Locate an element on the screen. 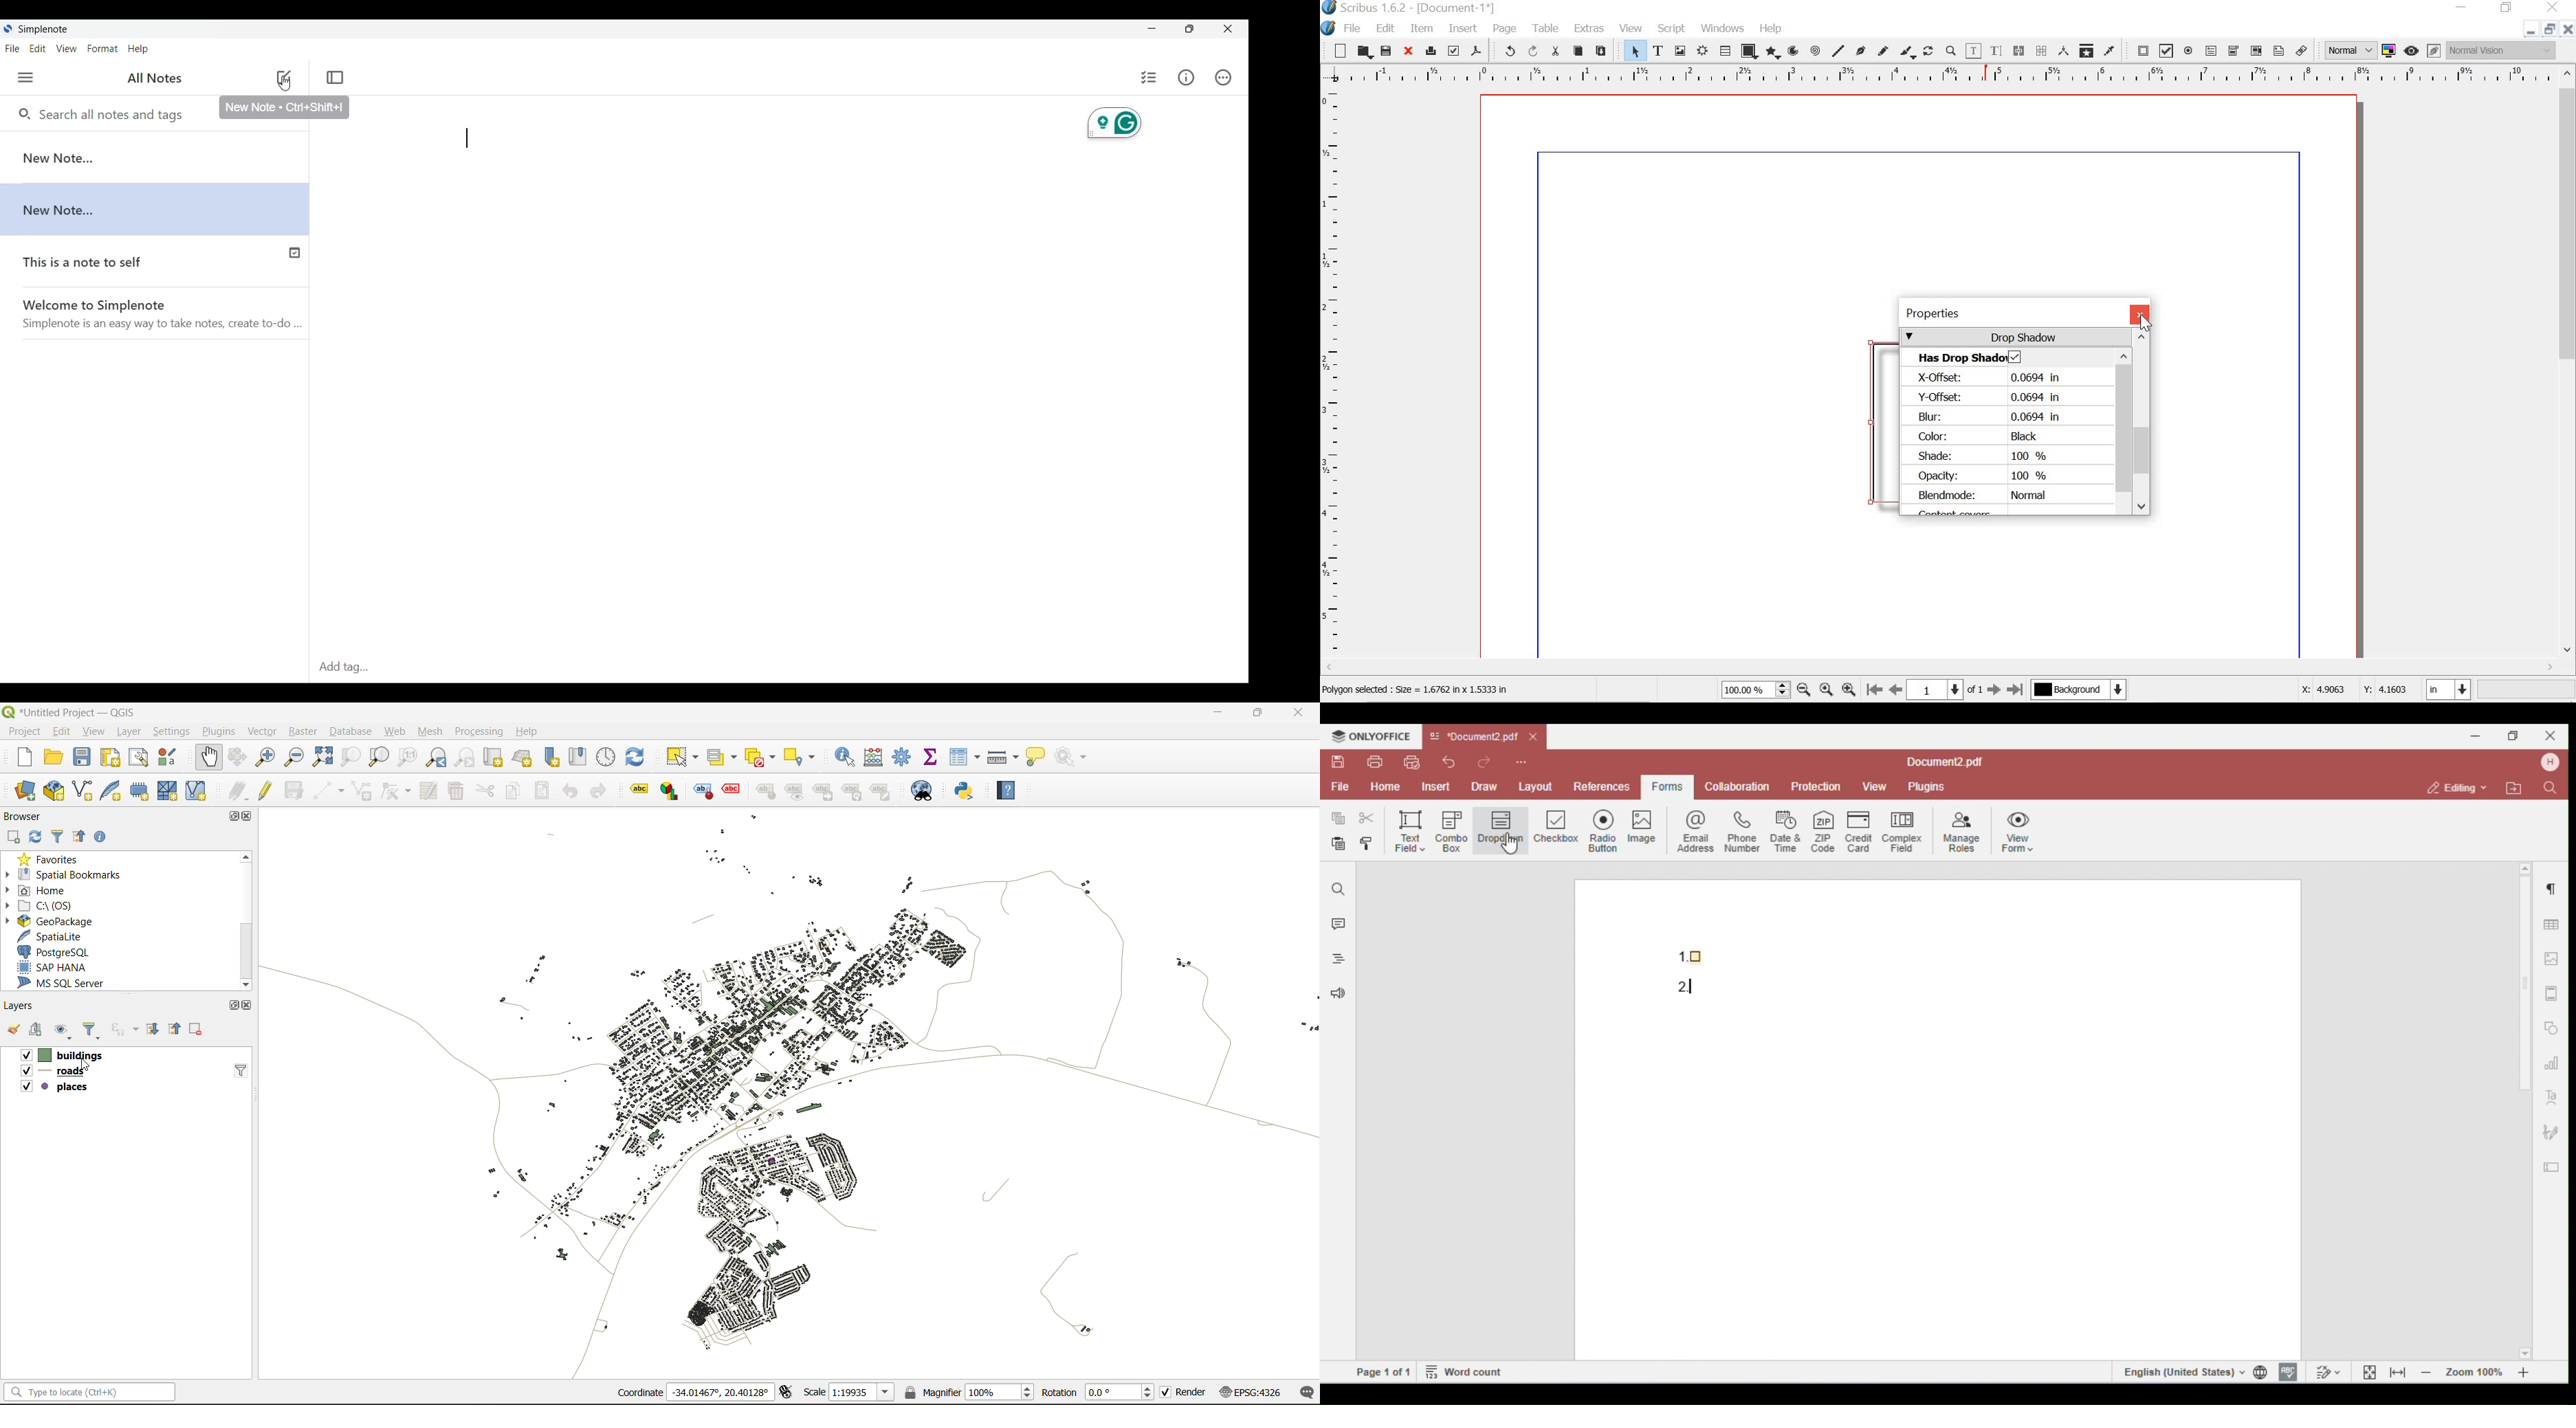 The height and width of the screenshot is (1428, 2576). cursor is located at coordinates (2146, 322).